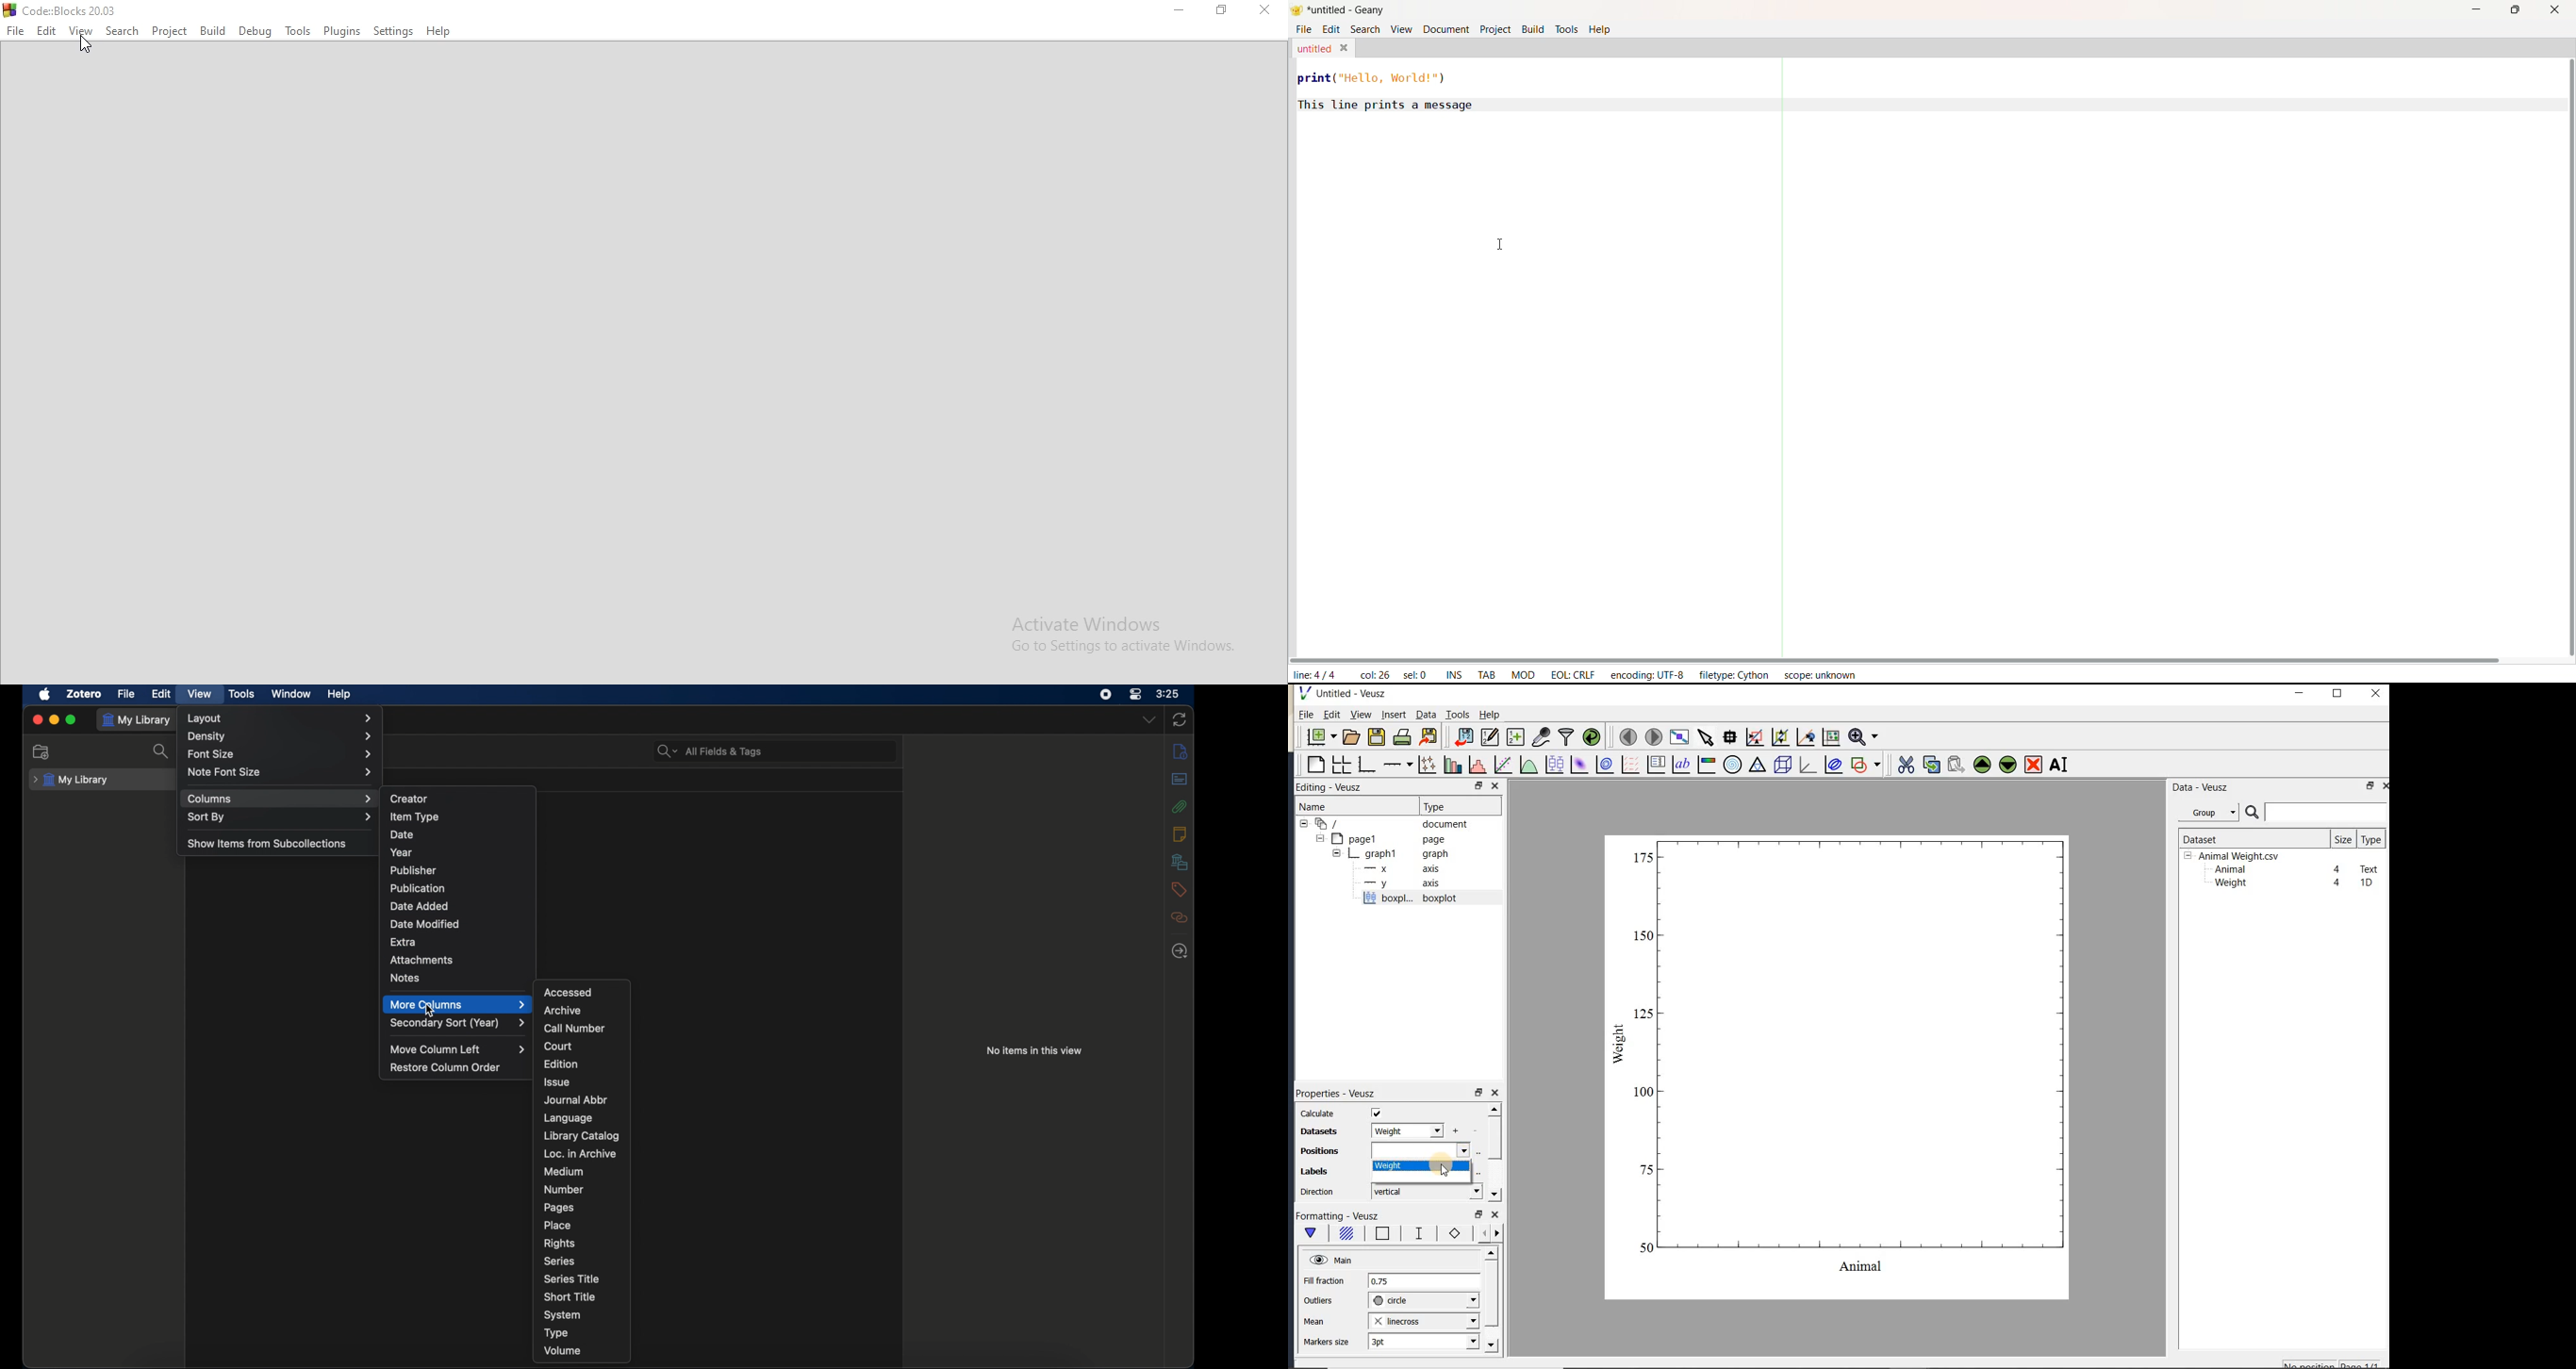 This screenshot has height=1372, width=2576. What do you see at coordinates (213, 30) in the screenshot?
I see `Build ` at bounding box center [213, 30].